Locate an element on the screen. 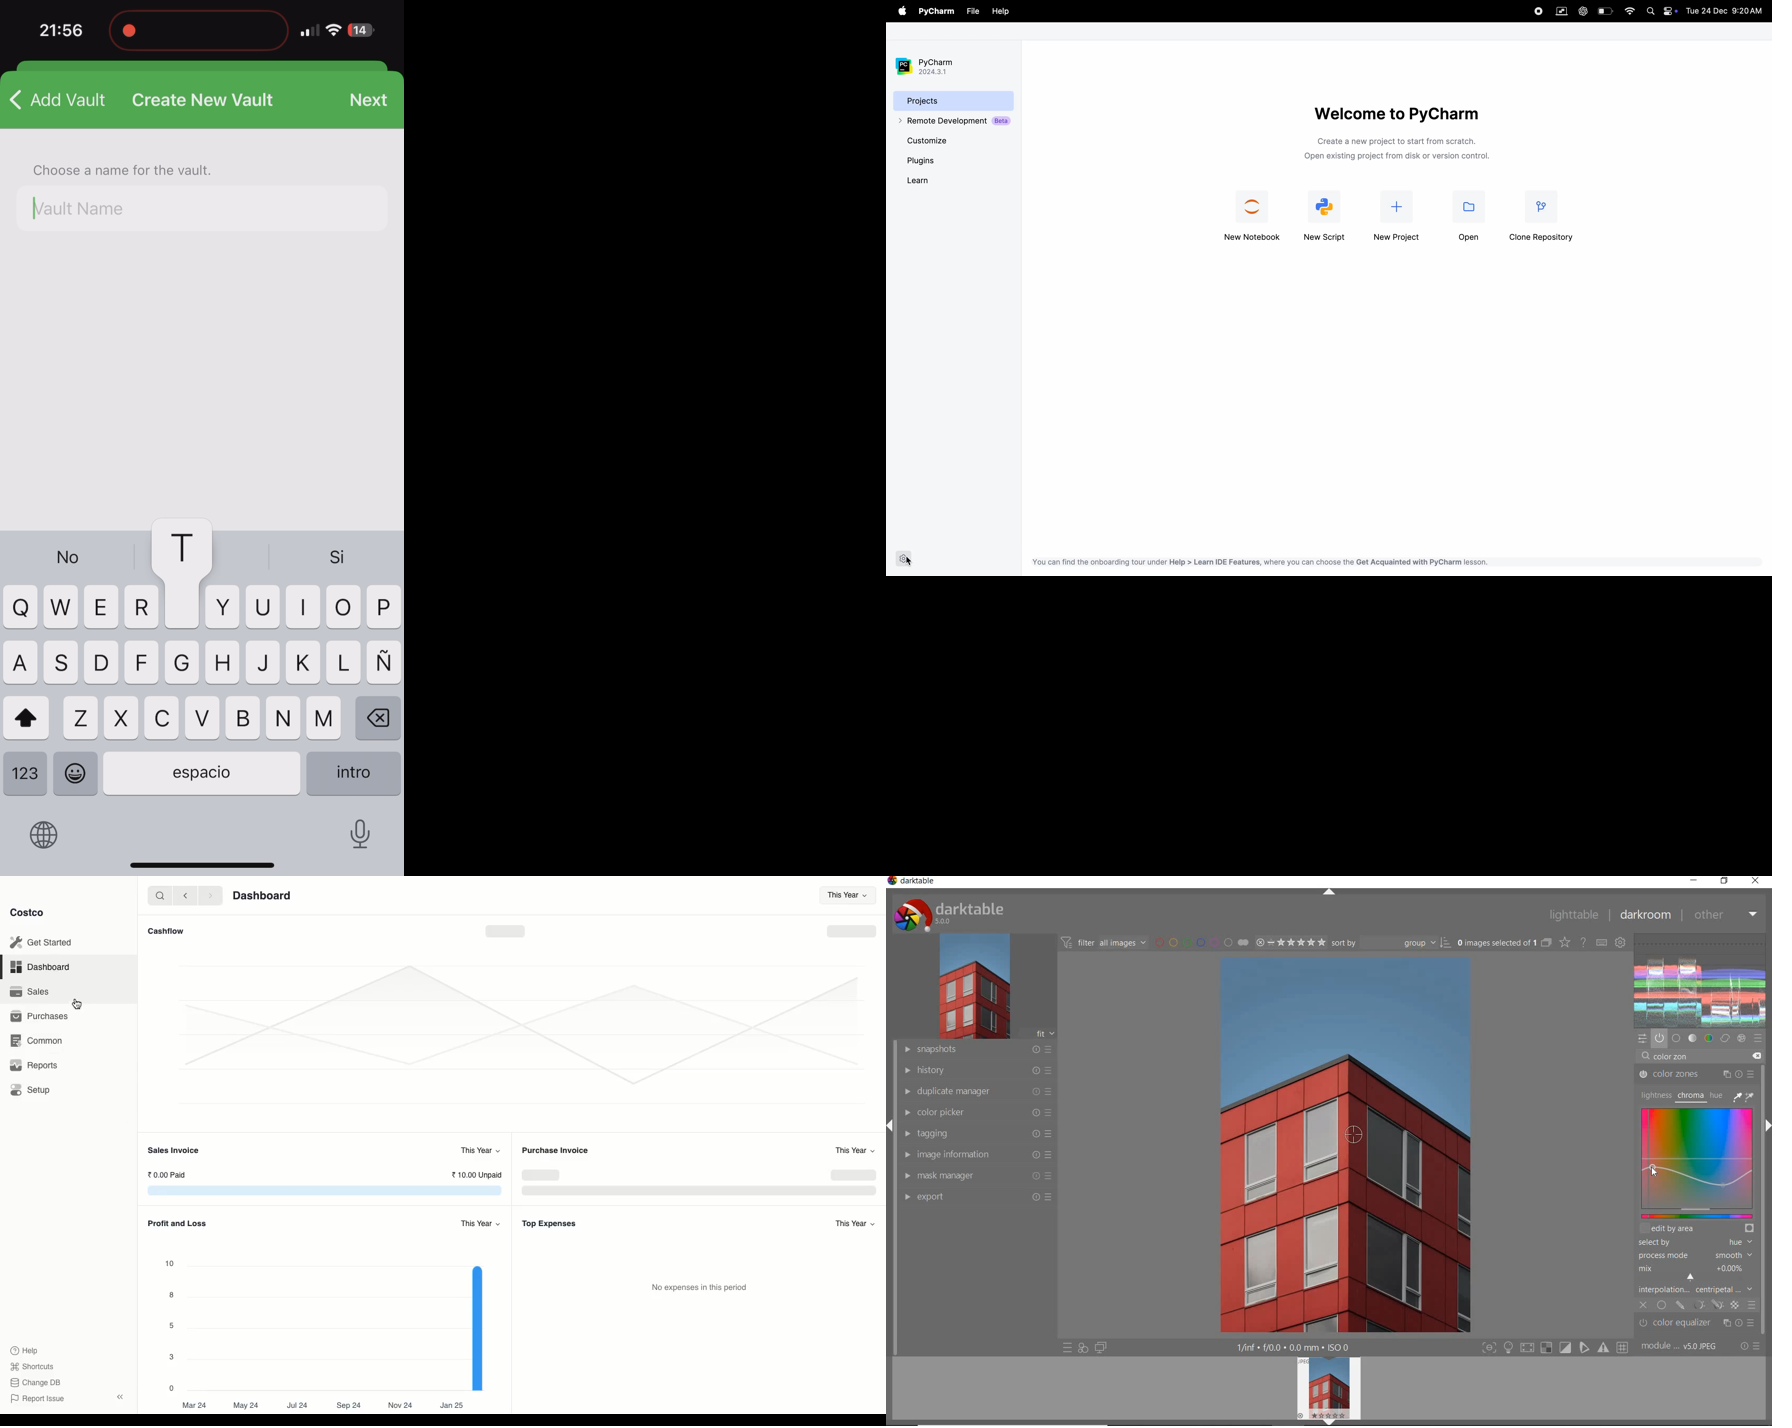 The width and height of the screenshot is (1792, 1428). This Year is located at coordinates (479, 1147).